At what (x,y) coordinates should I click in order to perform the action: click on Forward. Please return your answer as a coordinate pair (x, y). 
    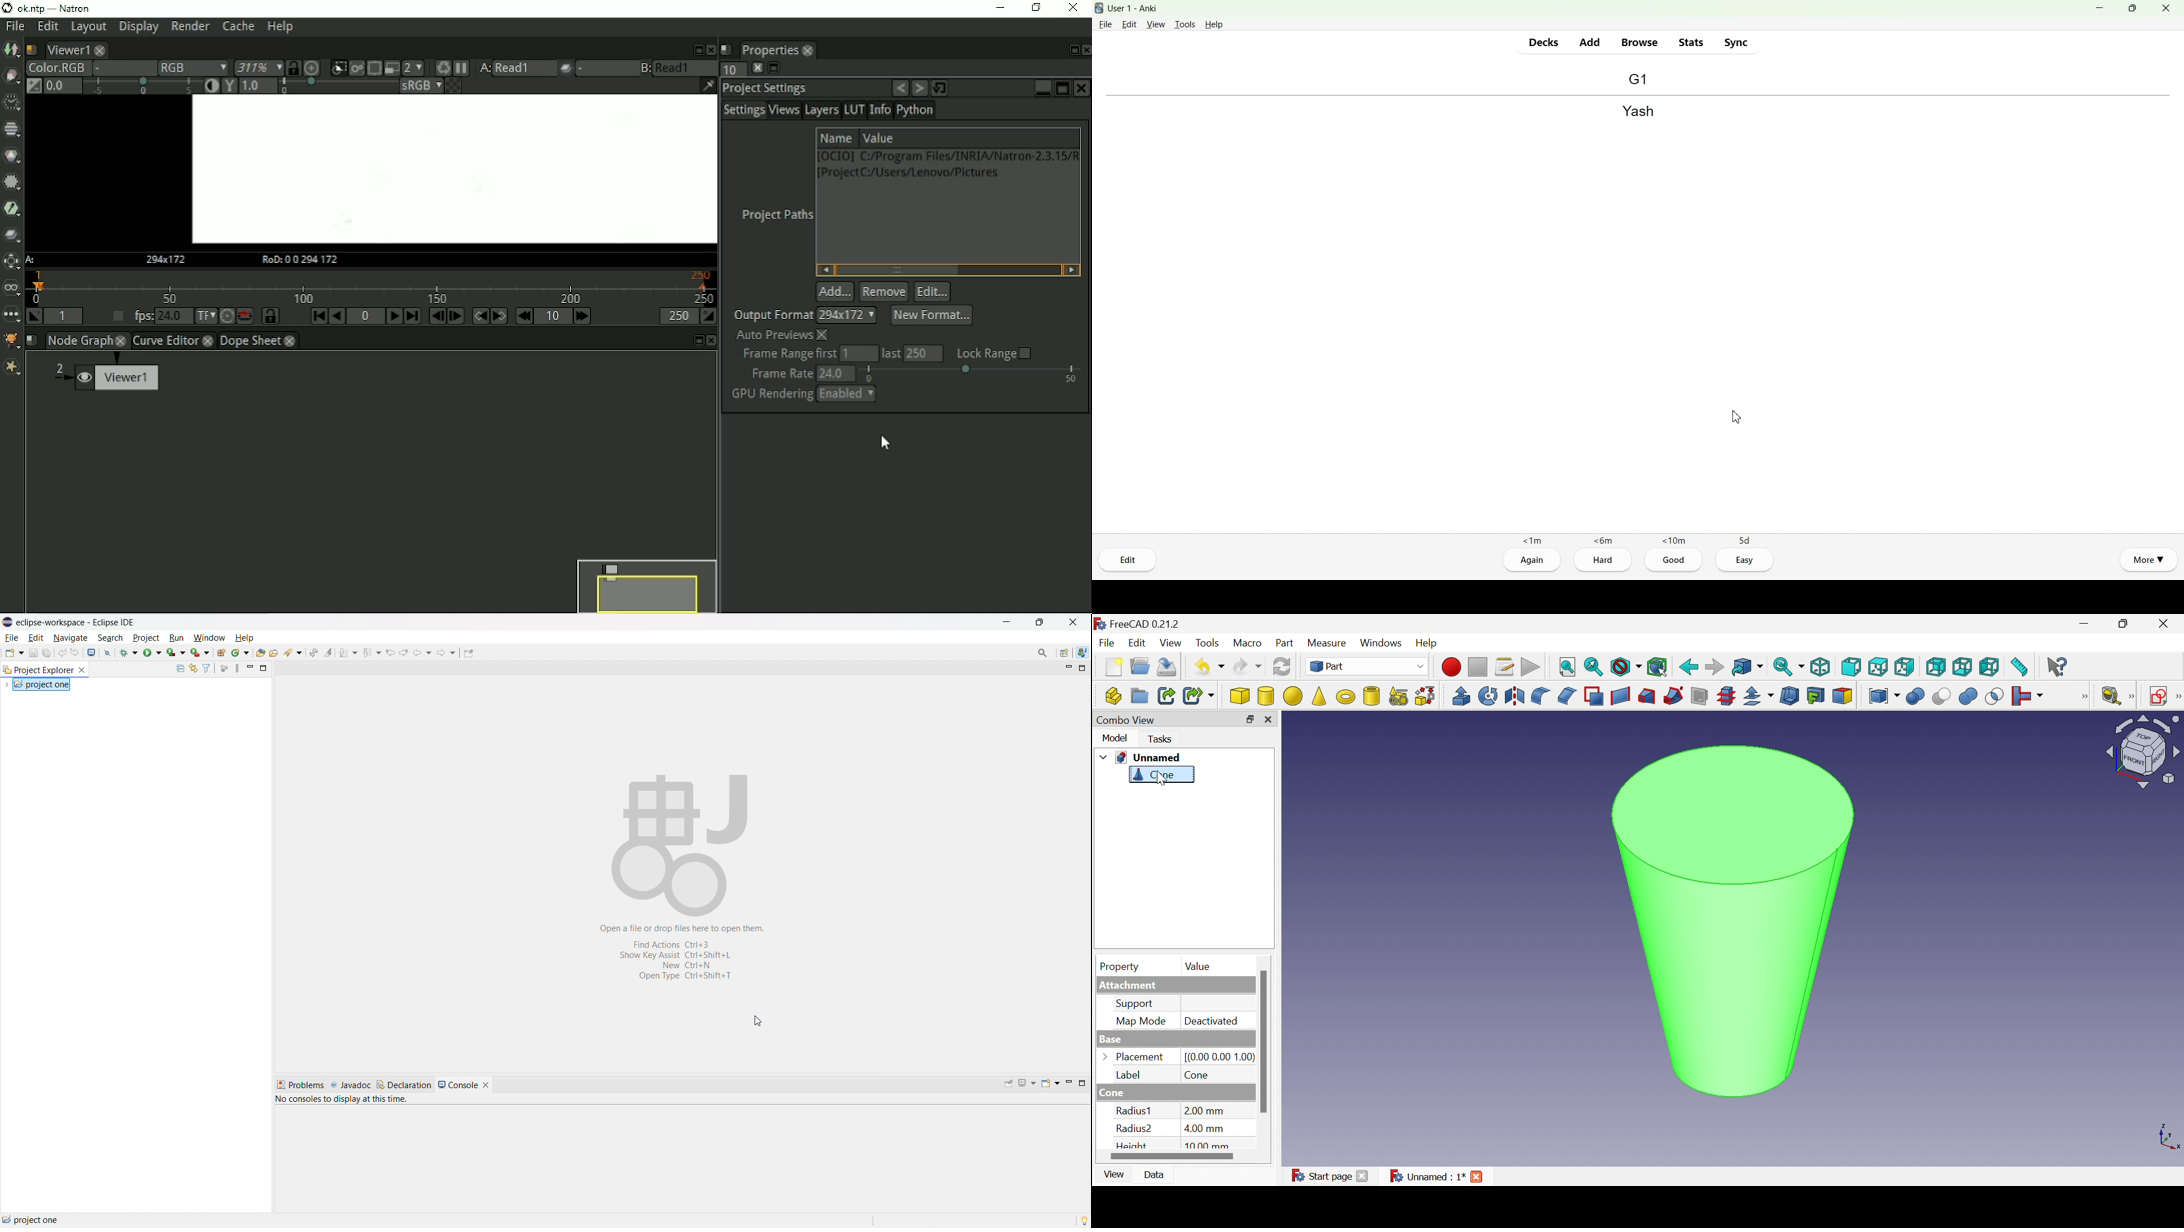
    Looking at the image, I should click on (1715, 665).